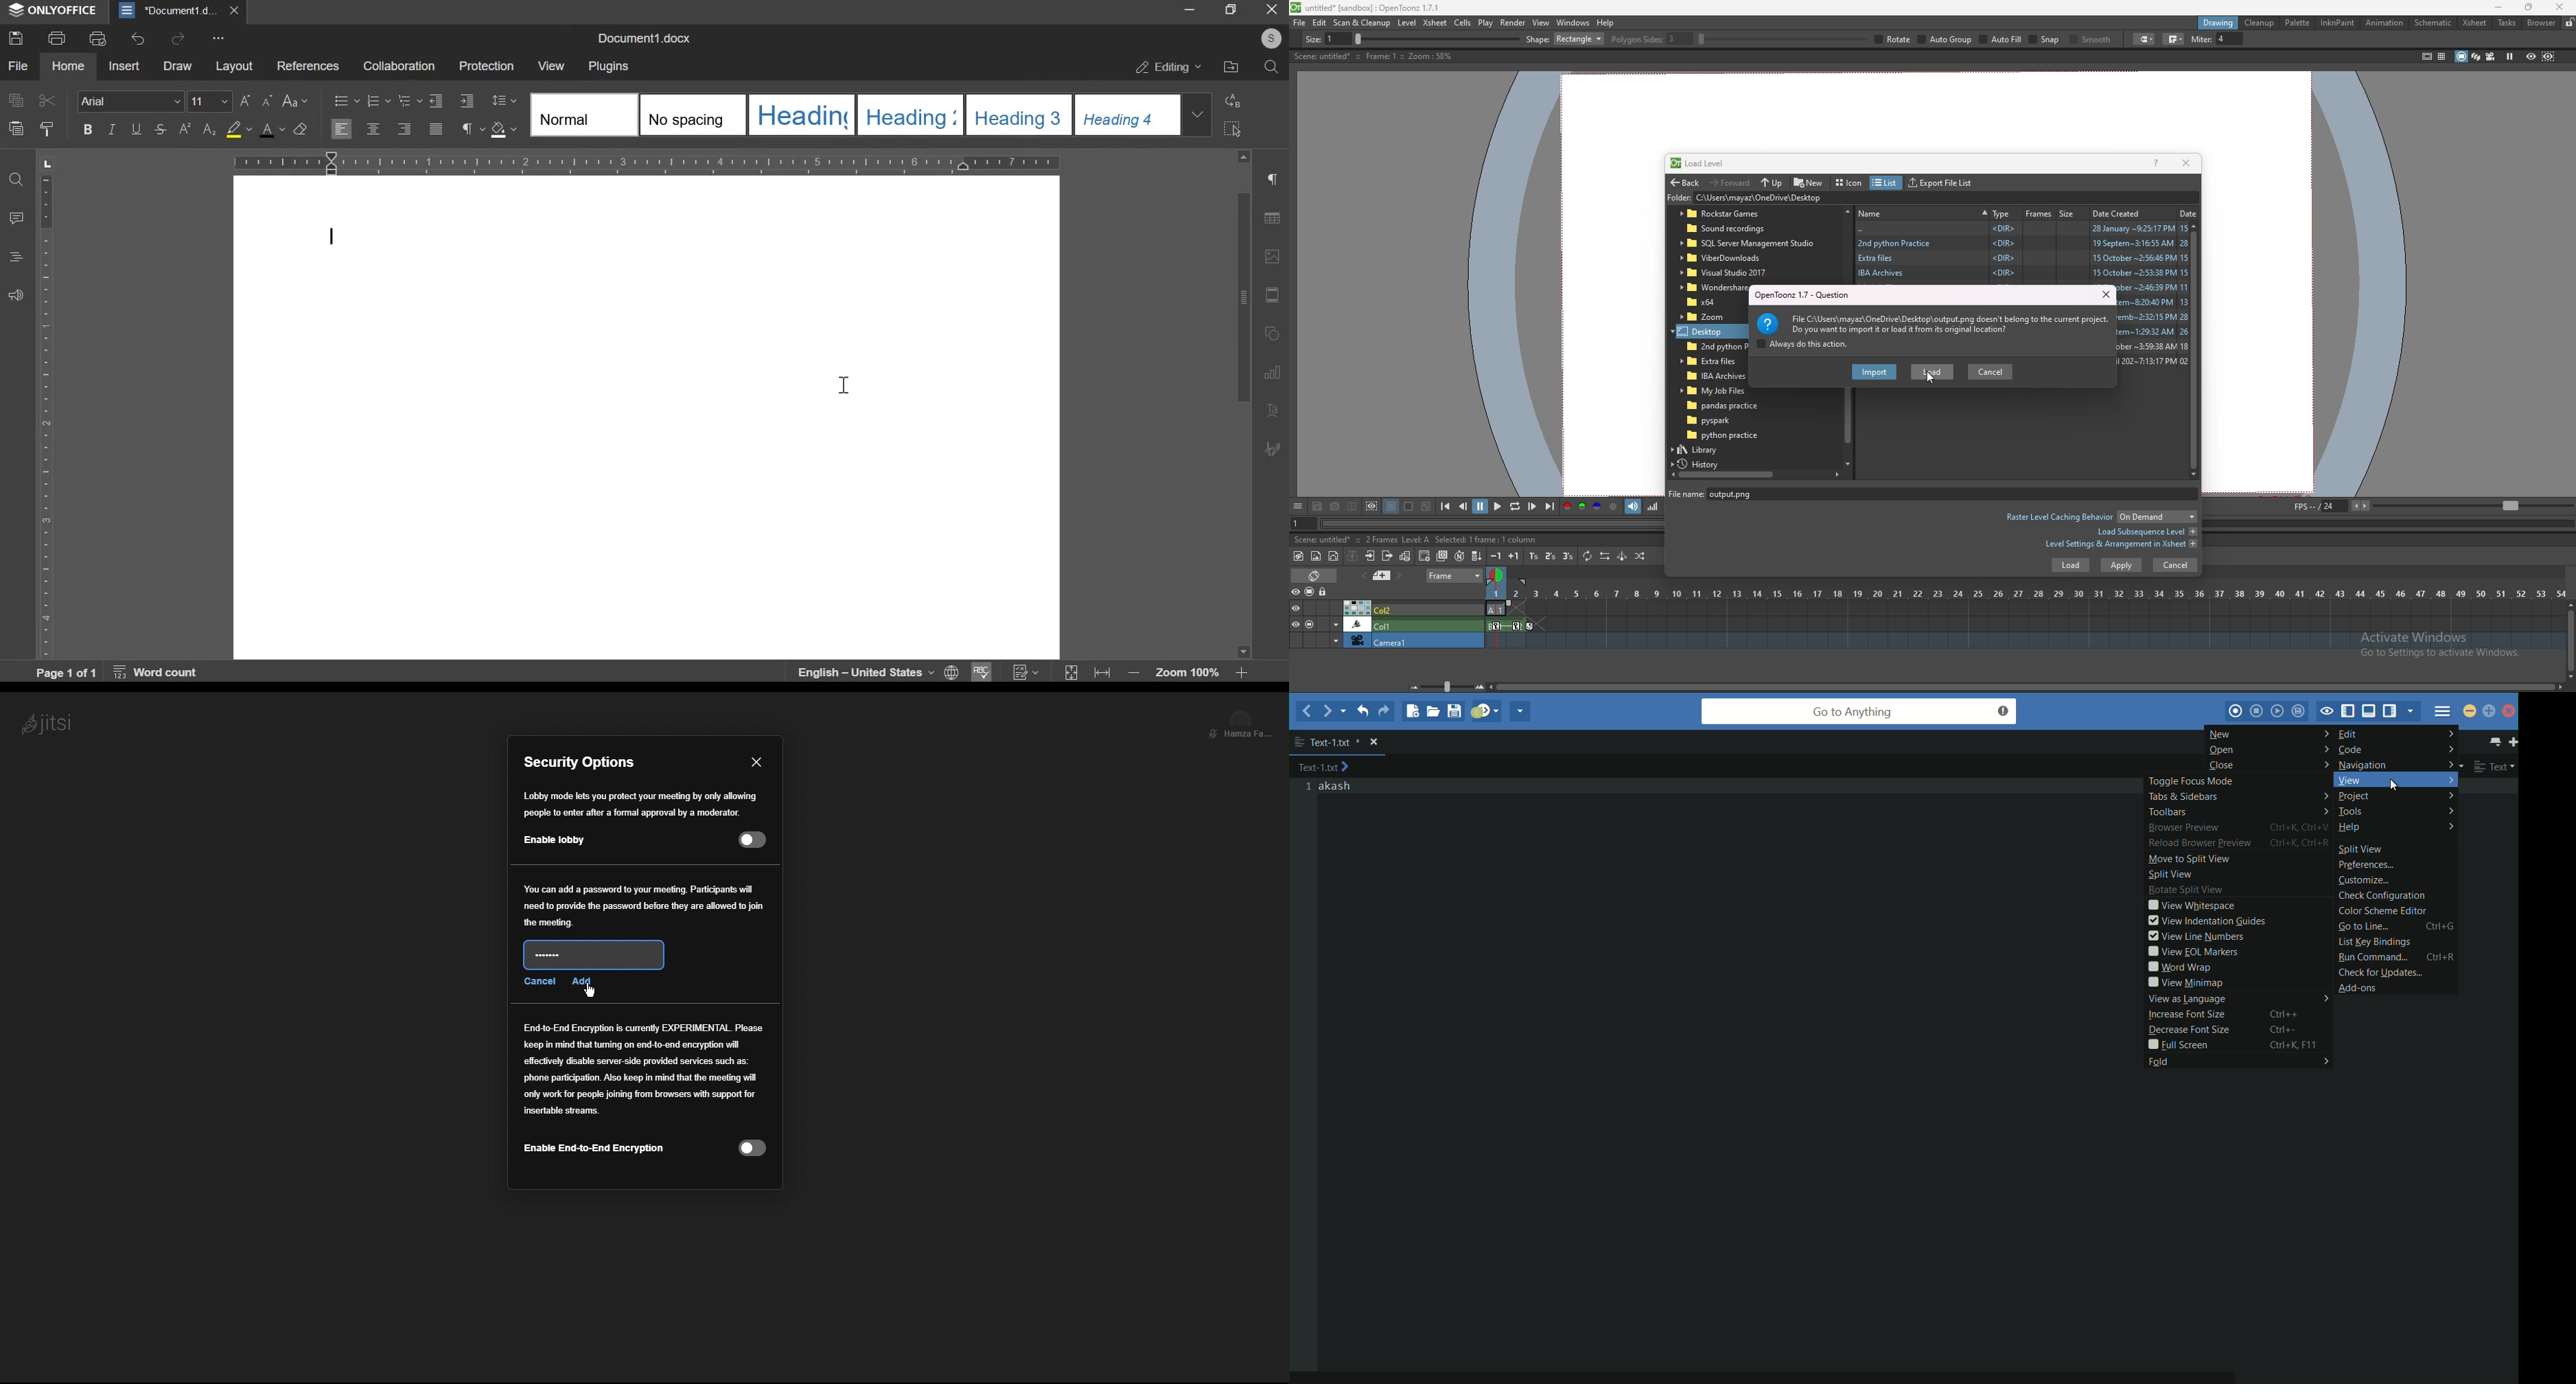 The width and height of the screenshot is (2576, 1400). I want to click on tabs and sidebars, so click(2237, 796).